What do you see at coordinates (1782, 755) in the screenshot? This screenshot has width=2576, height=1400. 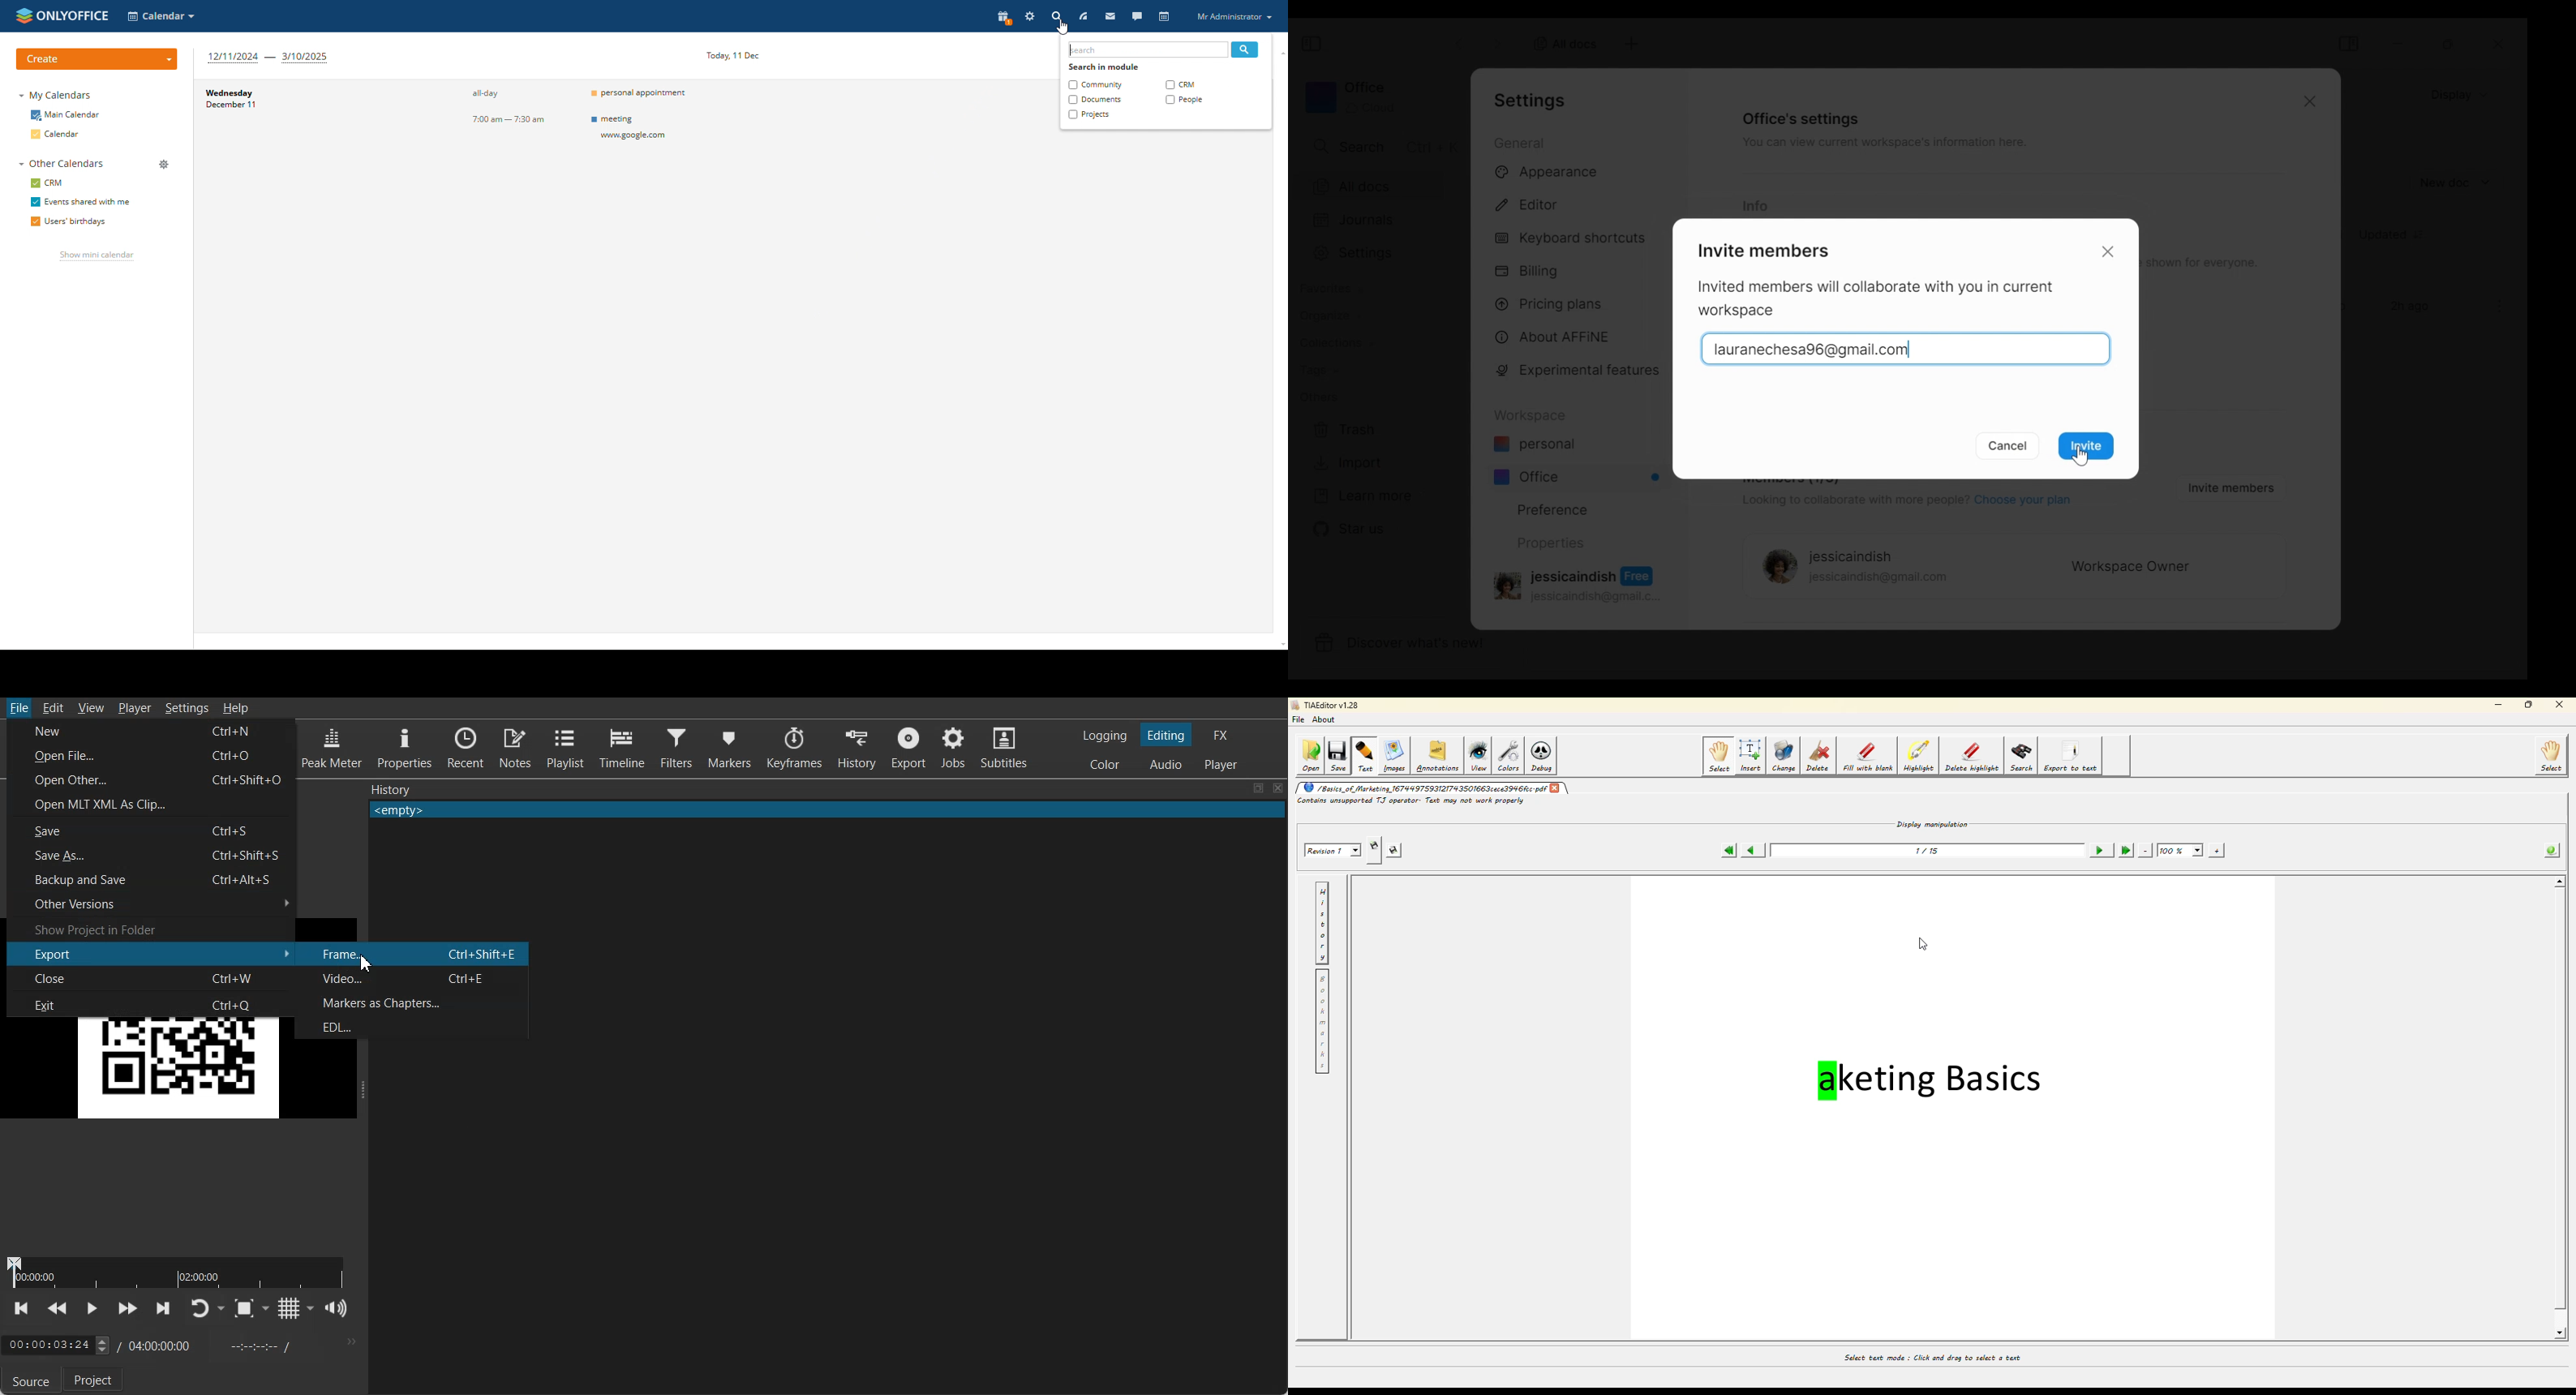 I see `change` at bounding box center [1782, 755].